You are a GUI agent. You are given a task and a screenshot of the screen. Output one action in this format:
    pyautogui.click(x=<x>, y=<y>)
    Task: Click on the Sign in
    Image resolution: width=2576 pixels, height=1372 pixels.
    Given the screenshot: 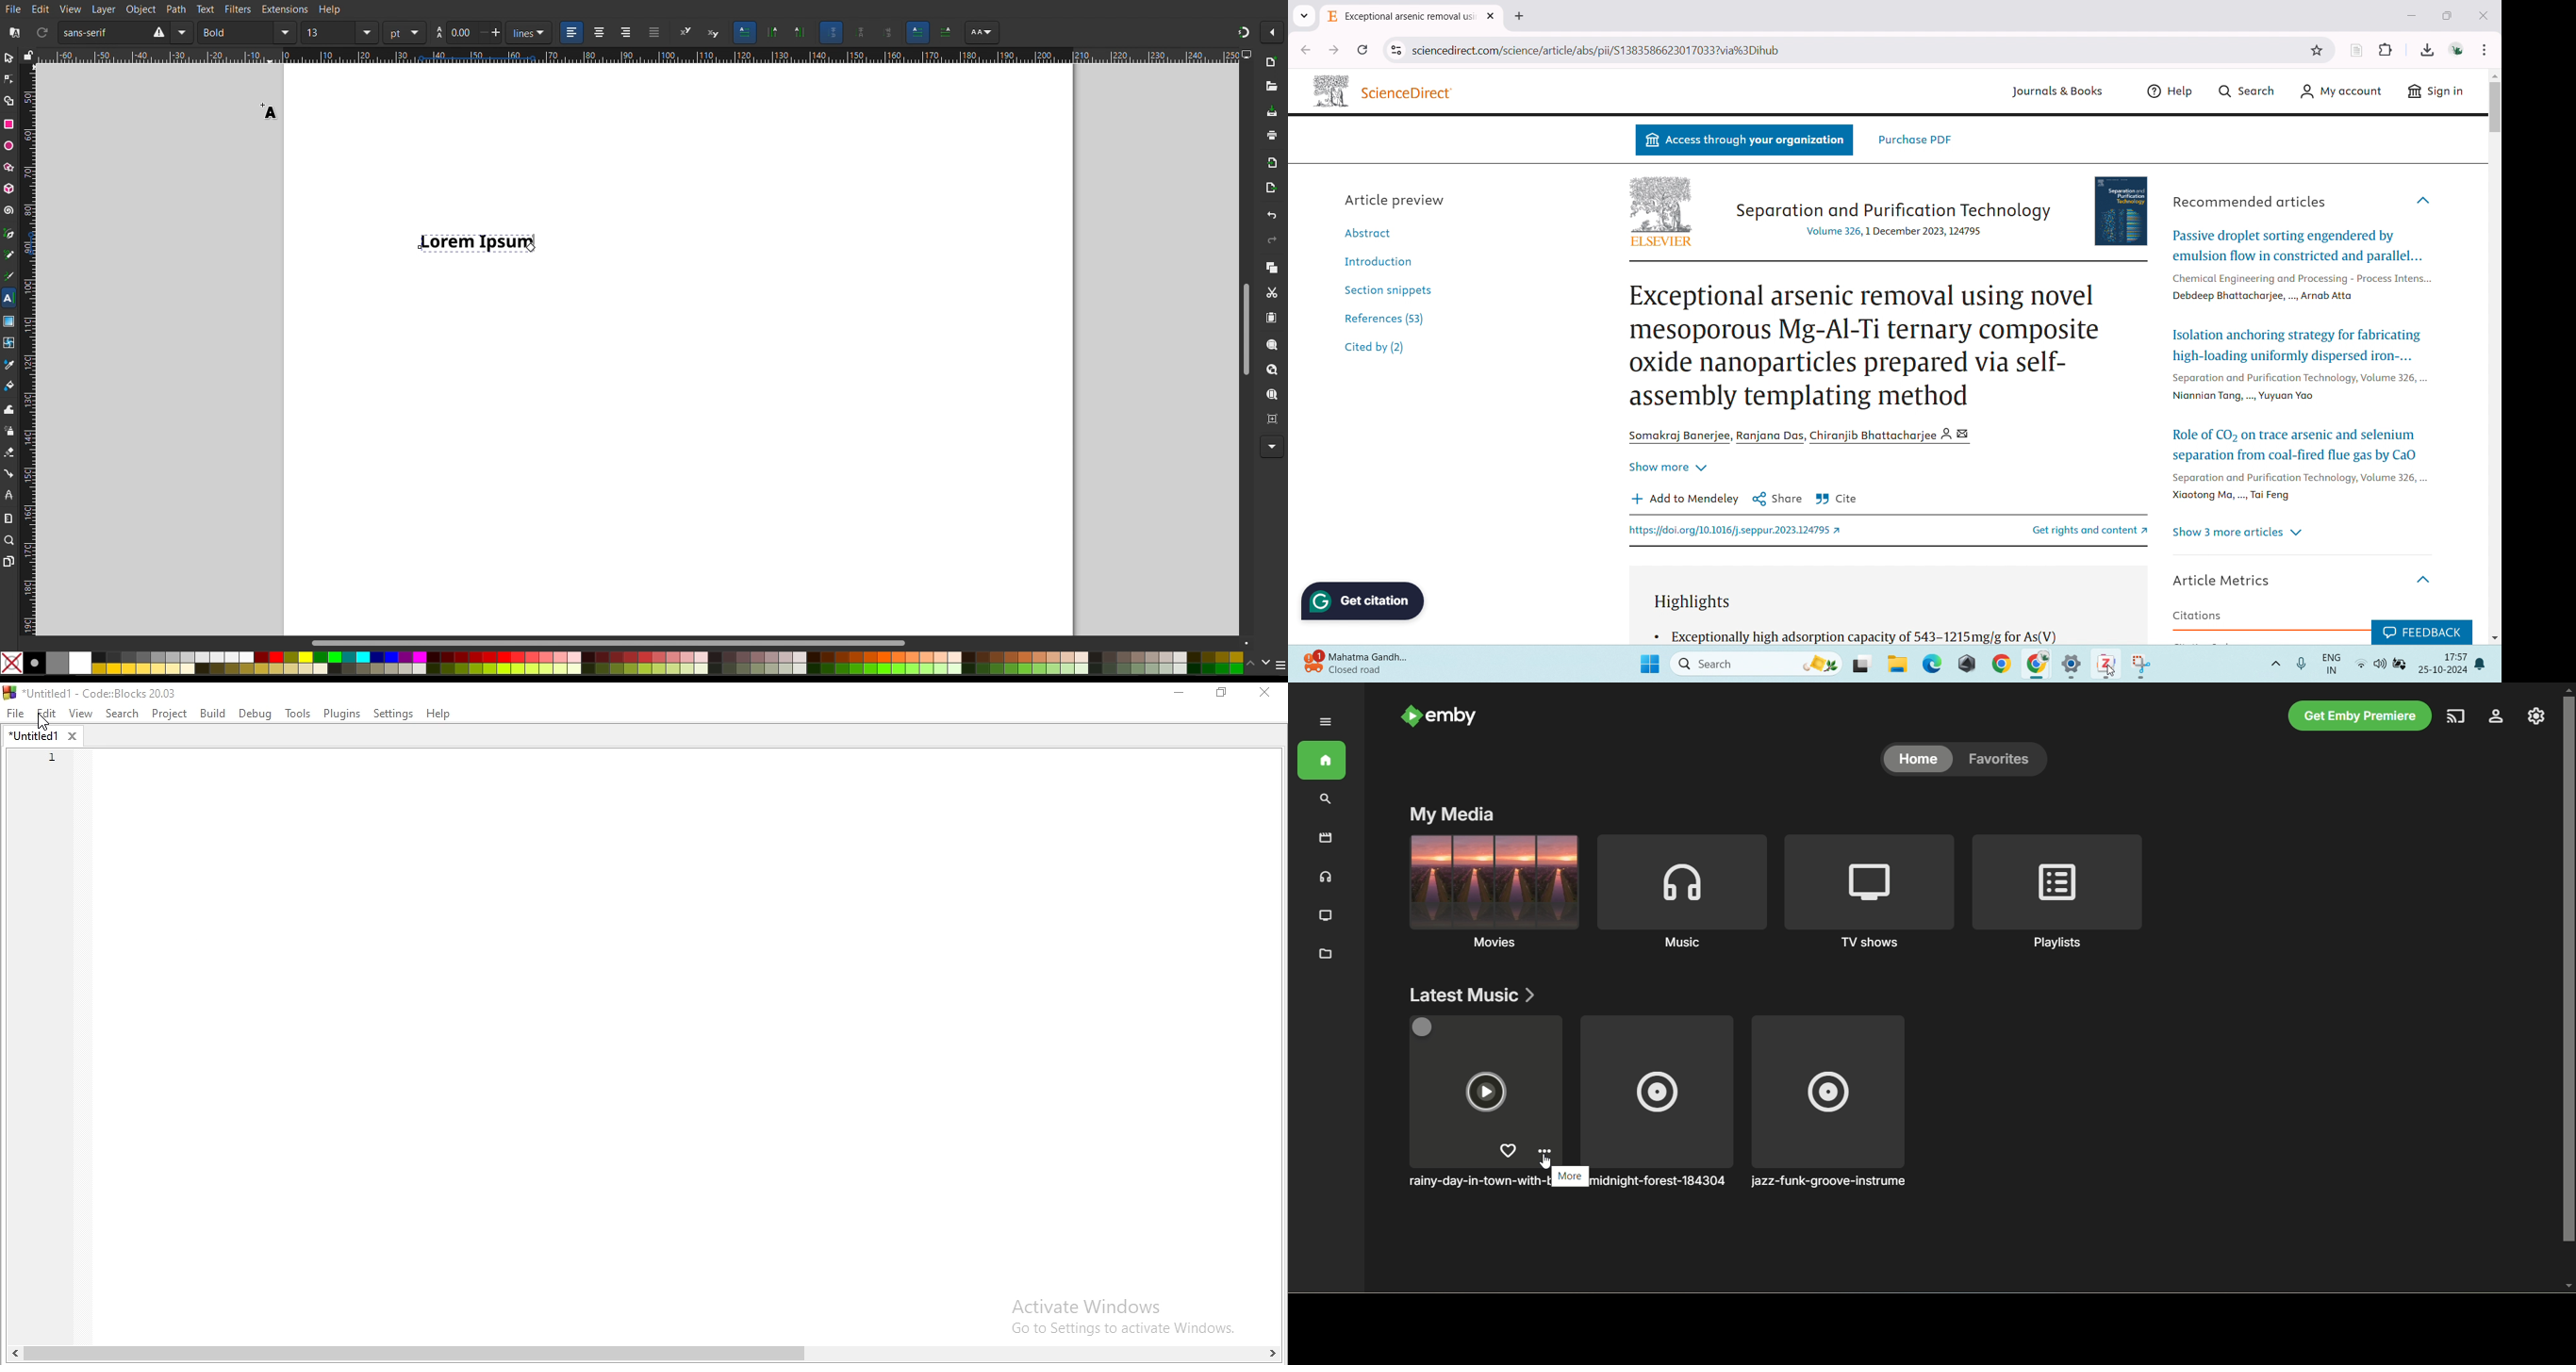 What is the action you would take?
    pyautogui.click(x=2433, y=95)
    